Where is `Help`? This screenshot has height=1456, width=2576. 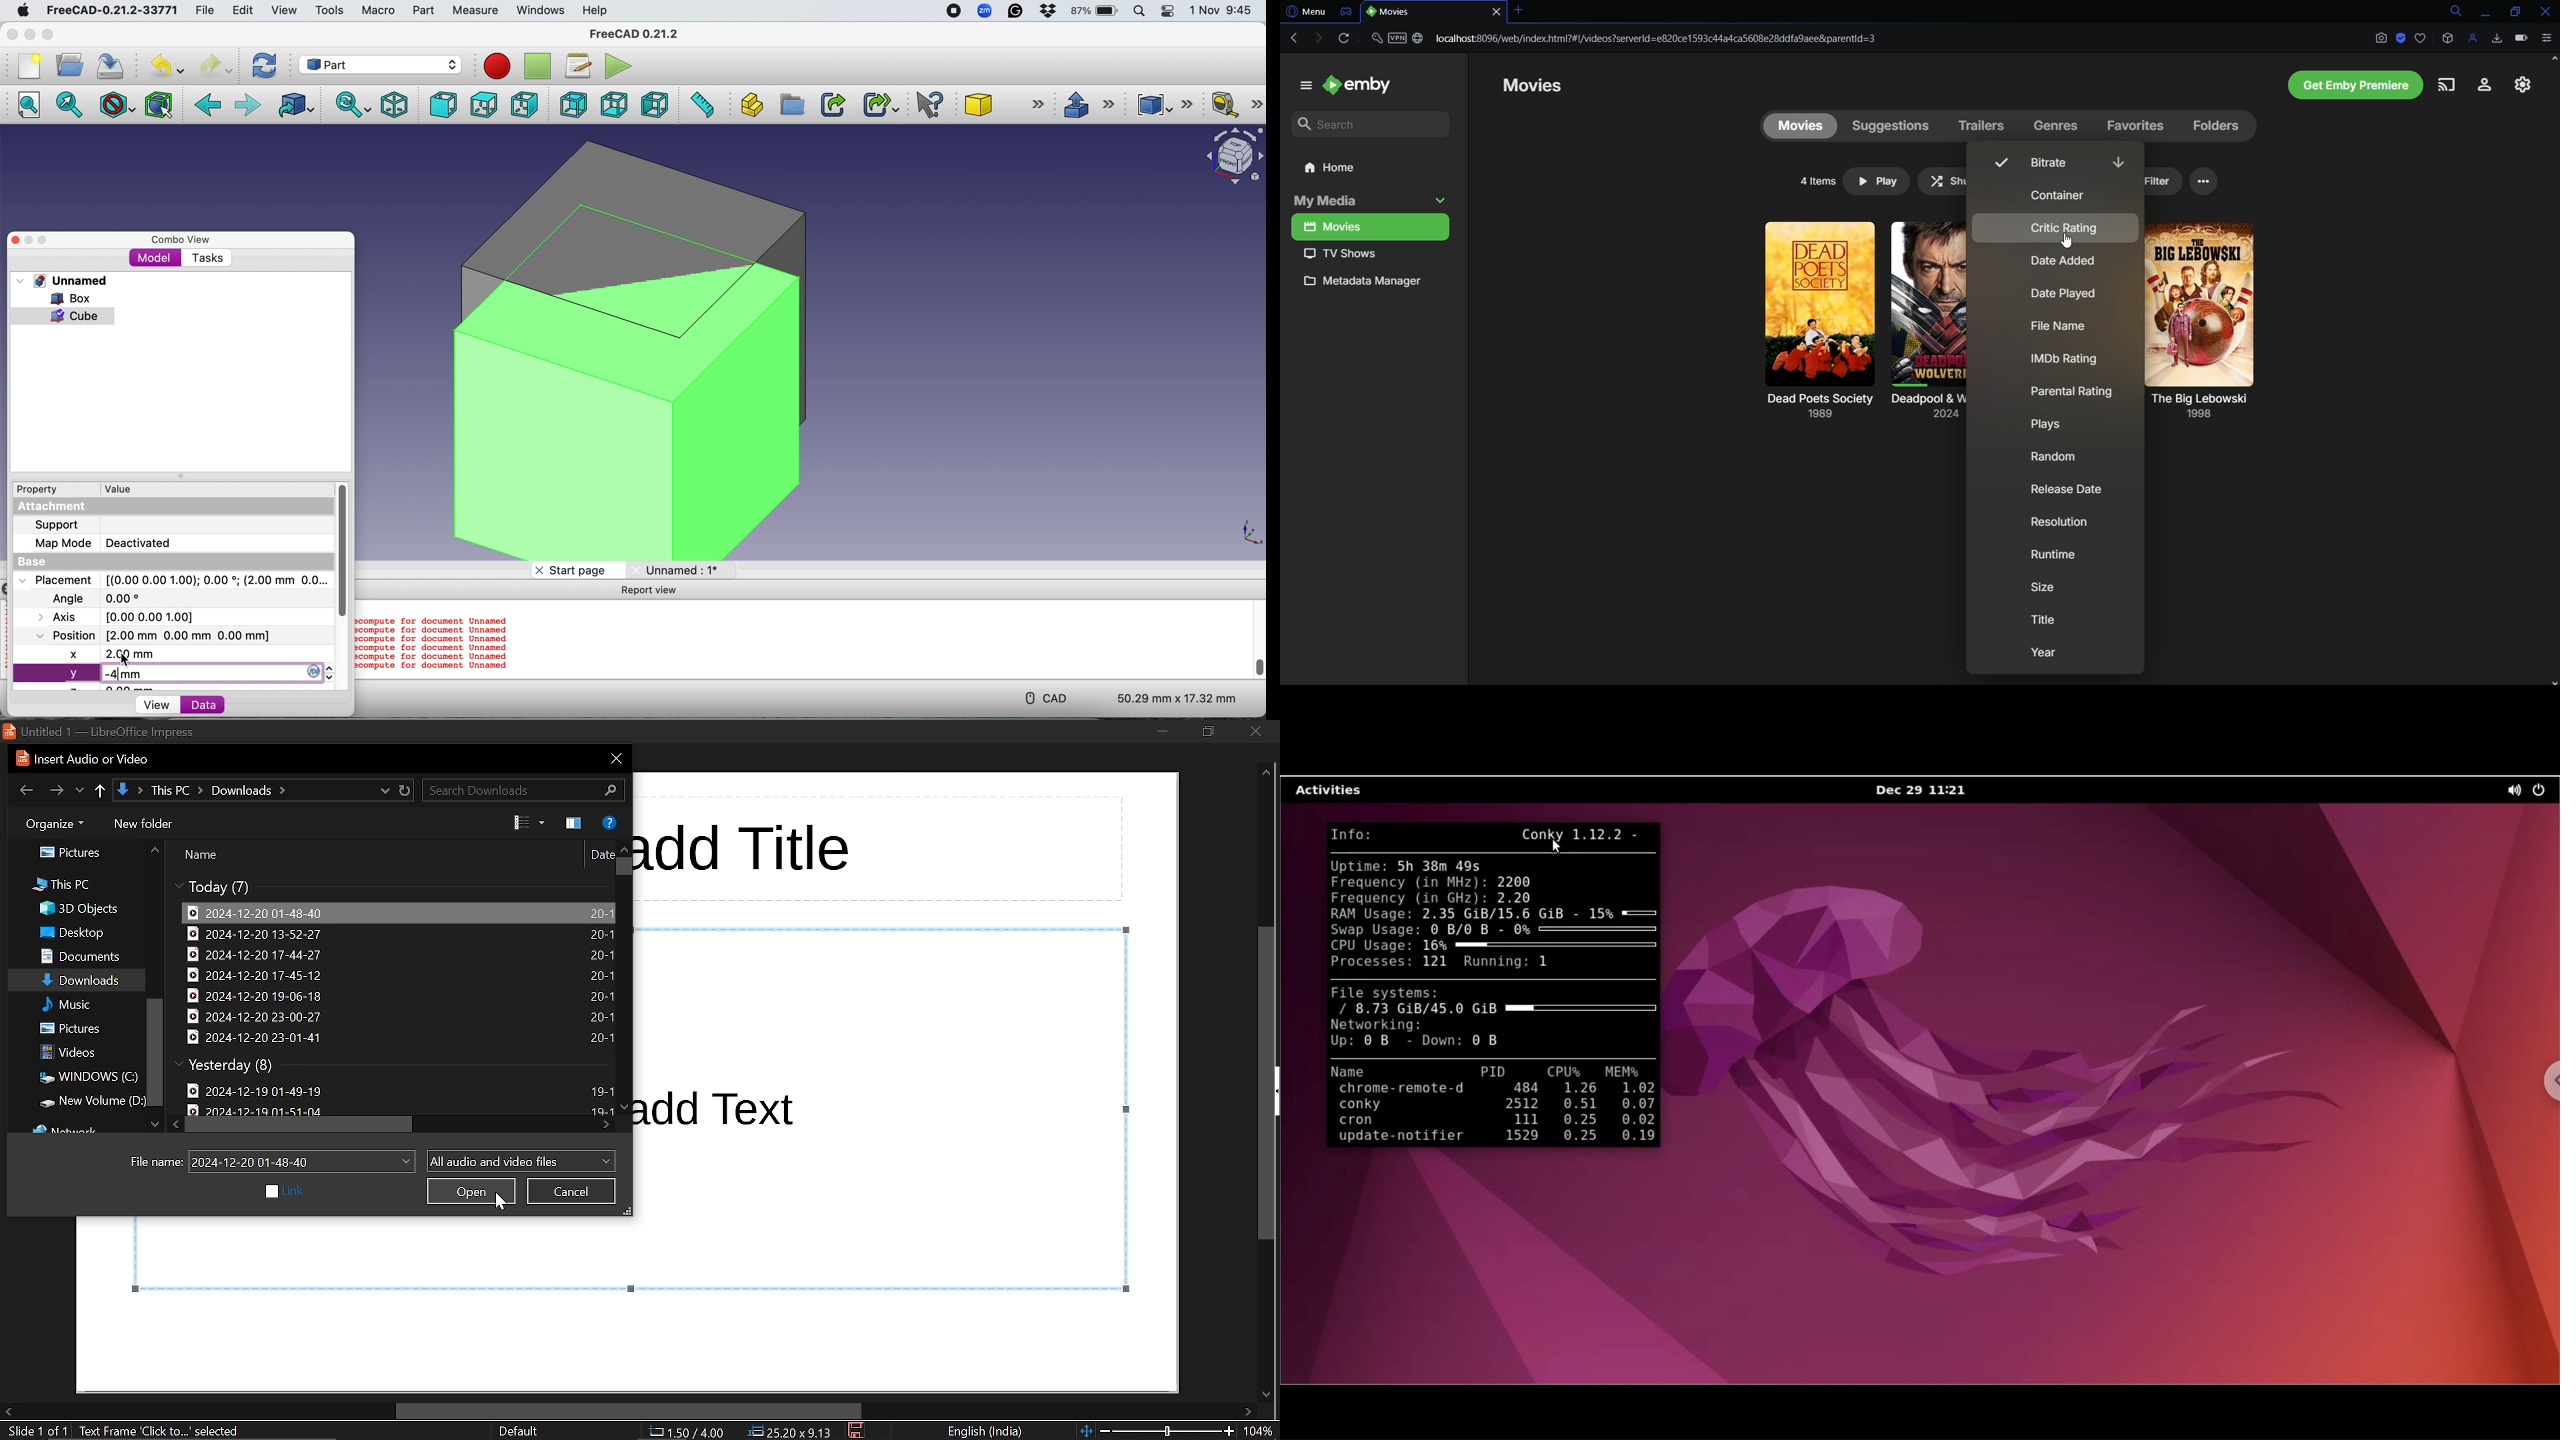
Help is located at coordinates (595, 10).